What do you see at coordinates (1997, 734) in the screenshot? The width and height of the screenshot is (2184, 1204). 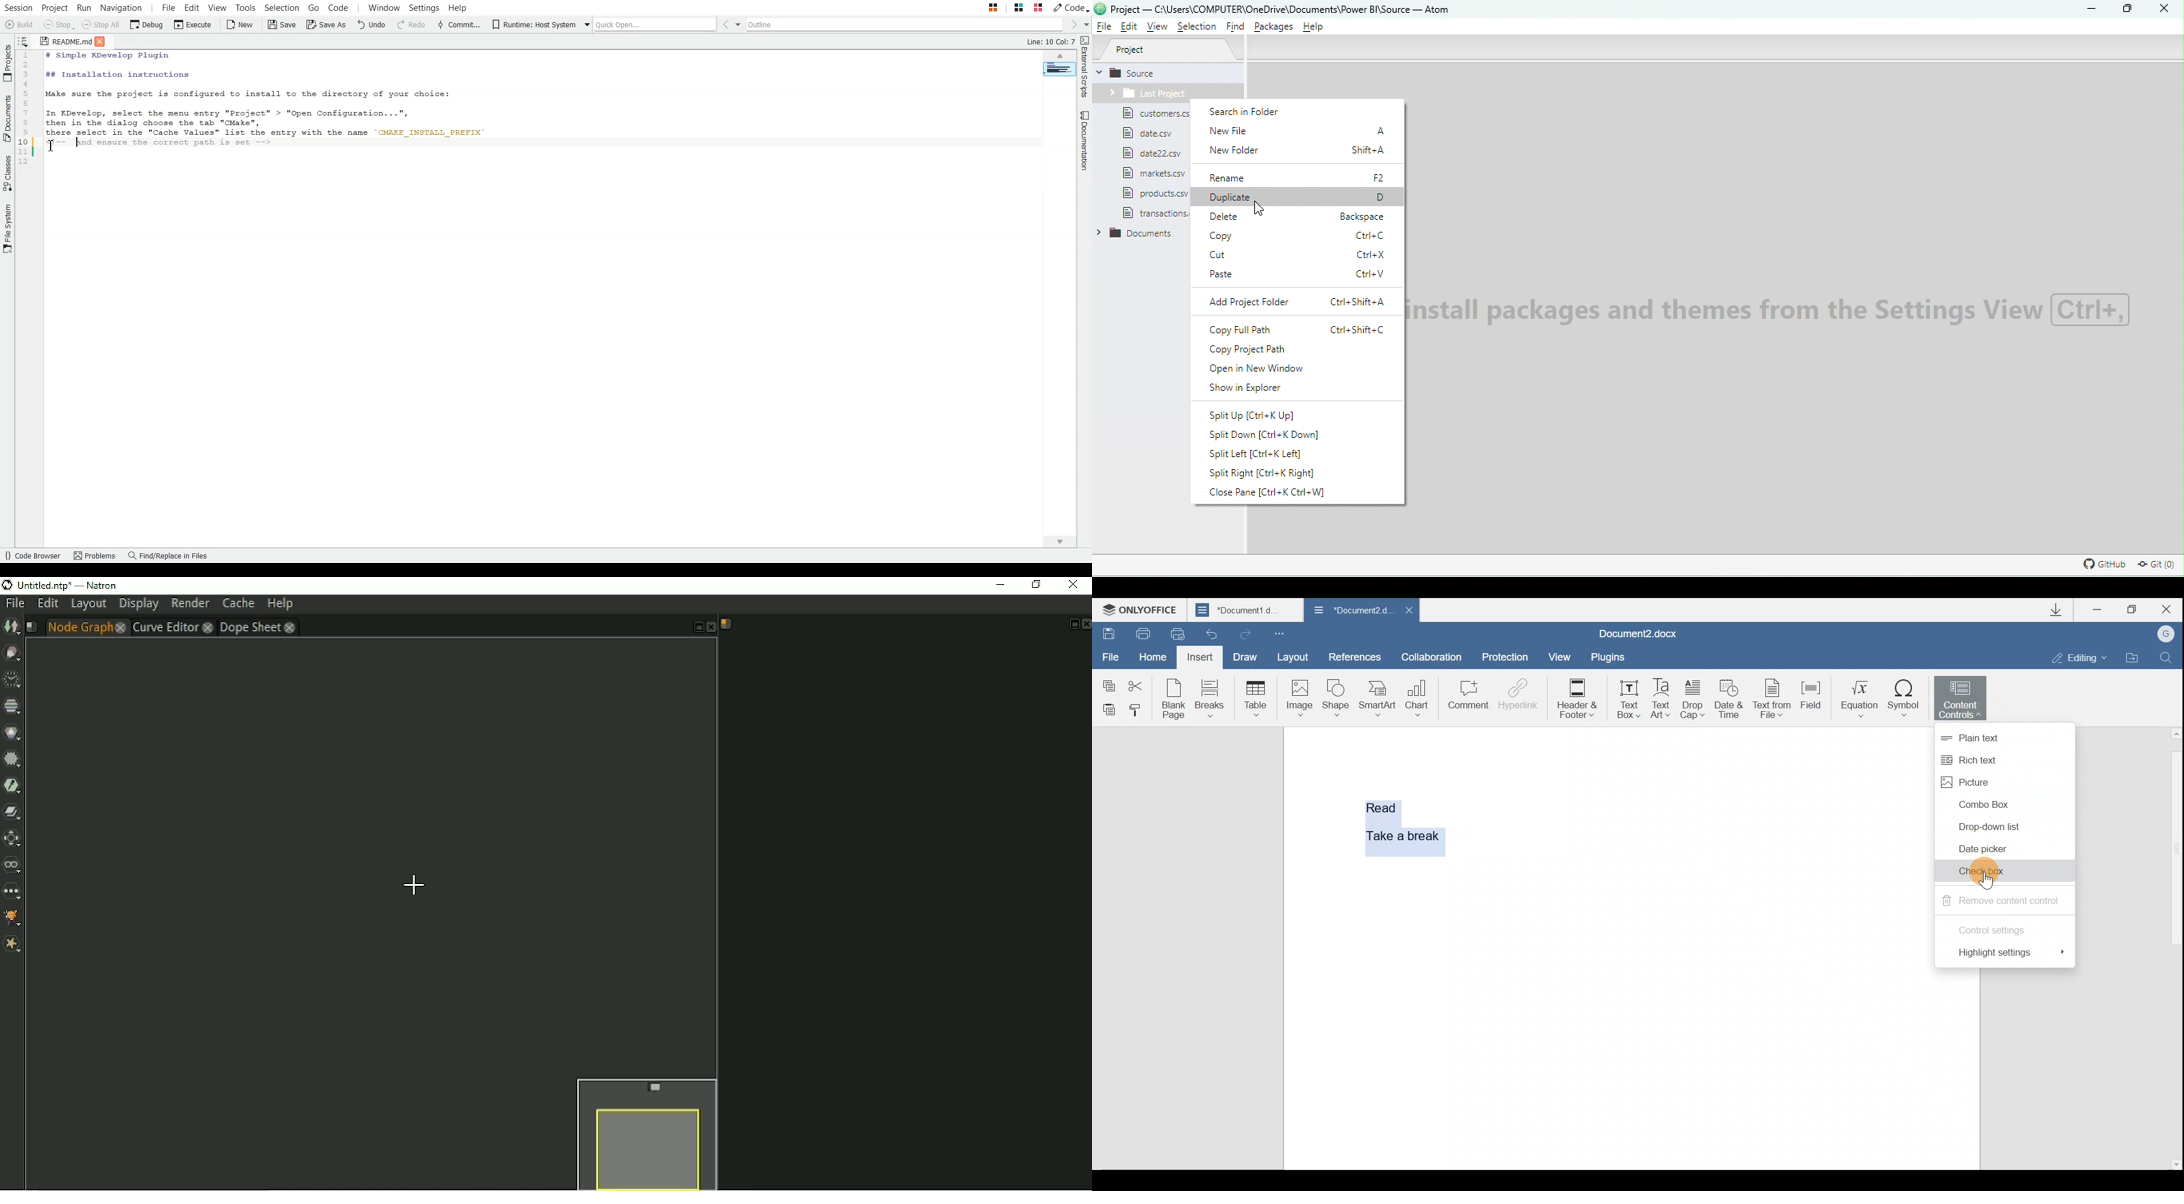 I see `Plain text` at bounding box center [1997, 734].